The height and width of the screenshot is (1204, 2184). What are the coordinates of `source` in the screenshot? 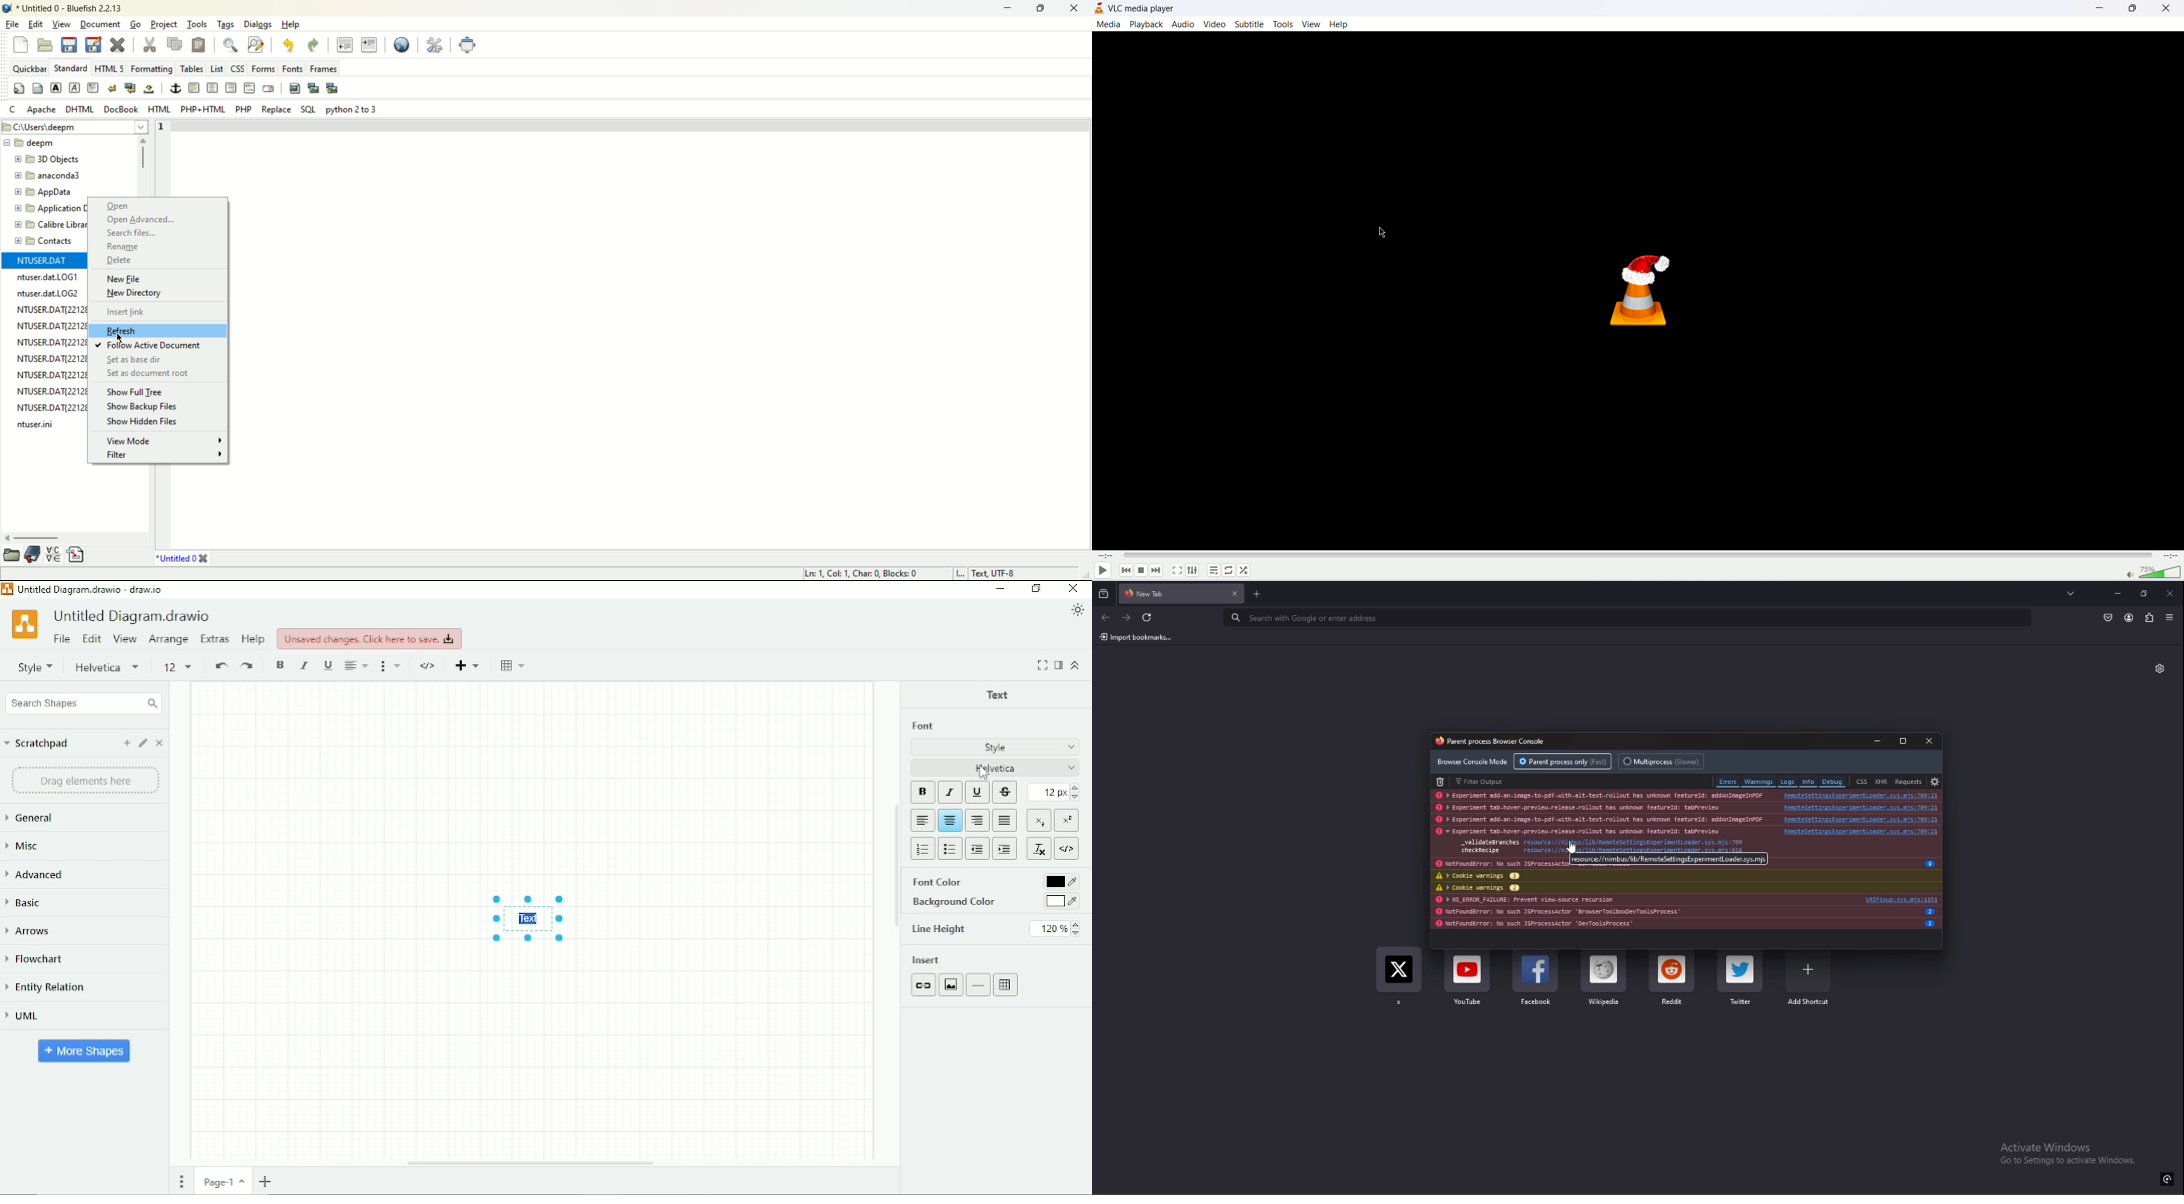 It's located at (1604, 841).